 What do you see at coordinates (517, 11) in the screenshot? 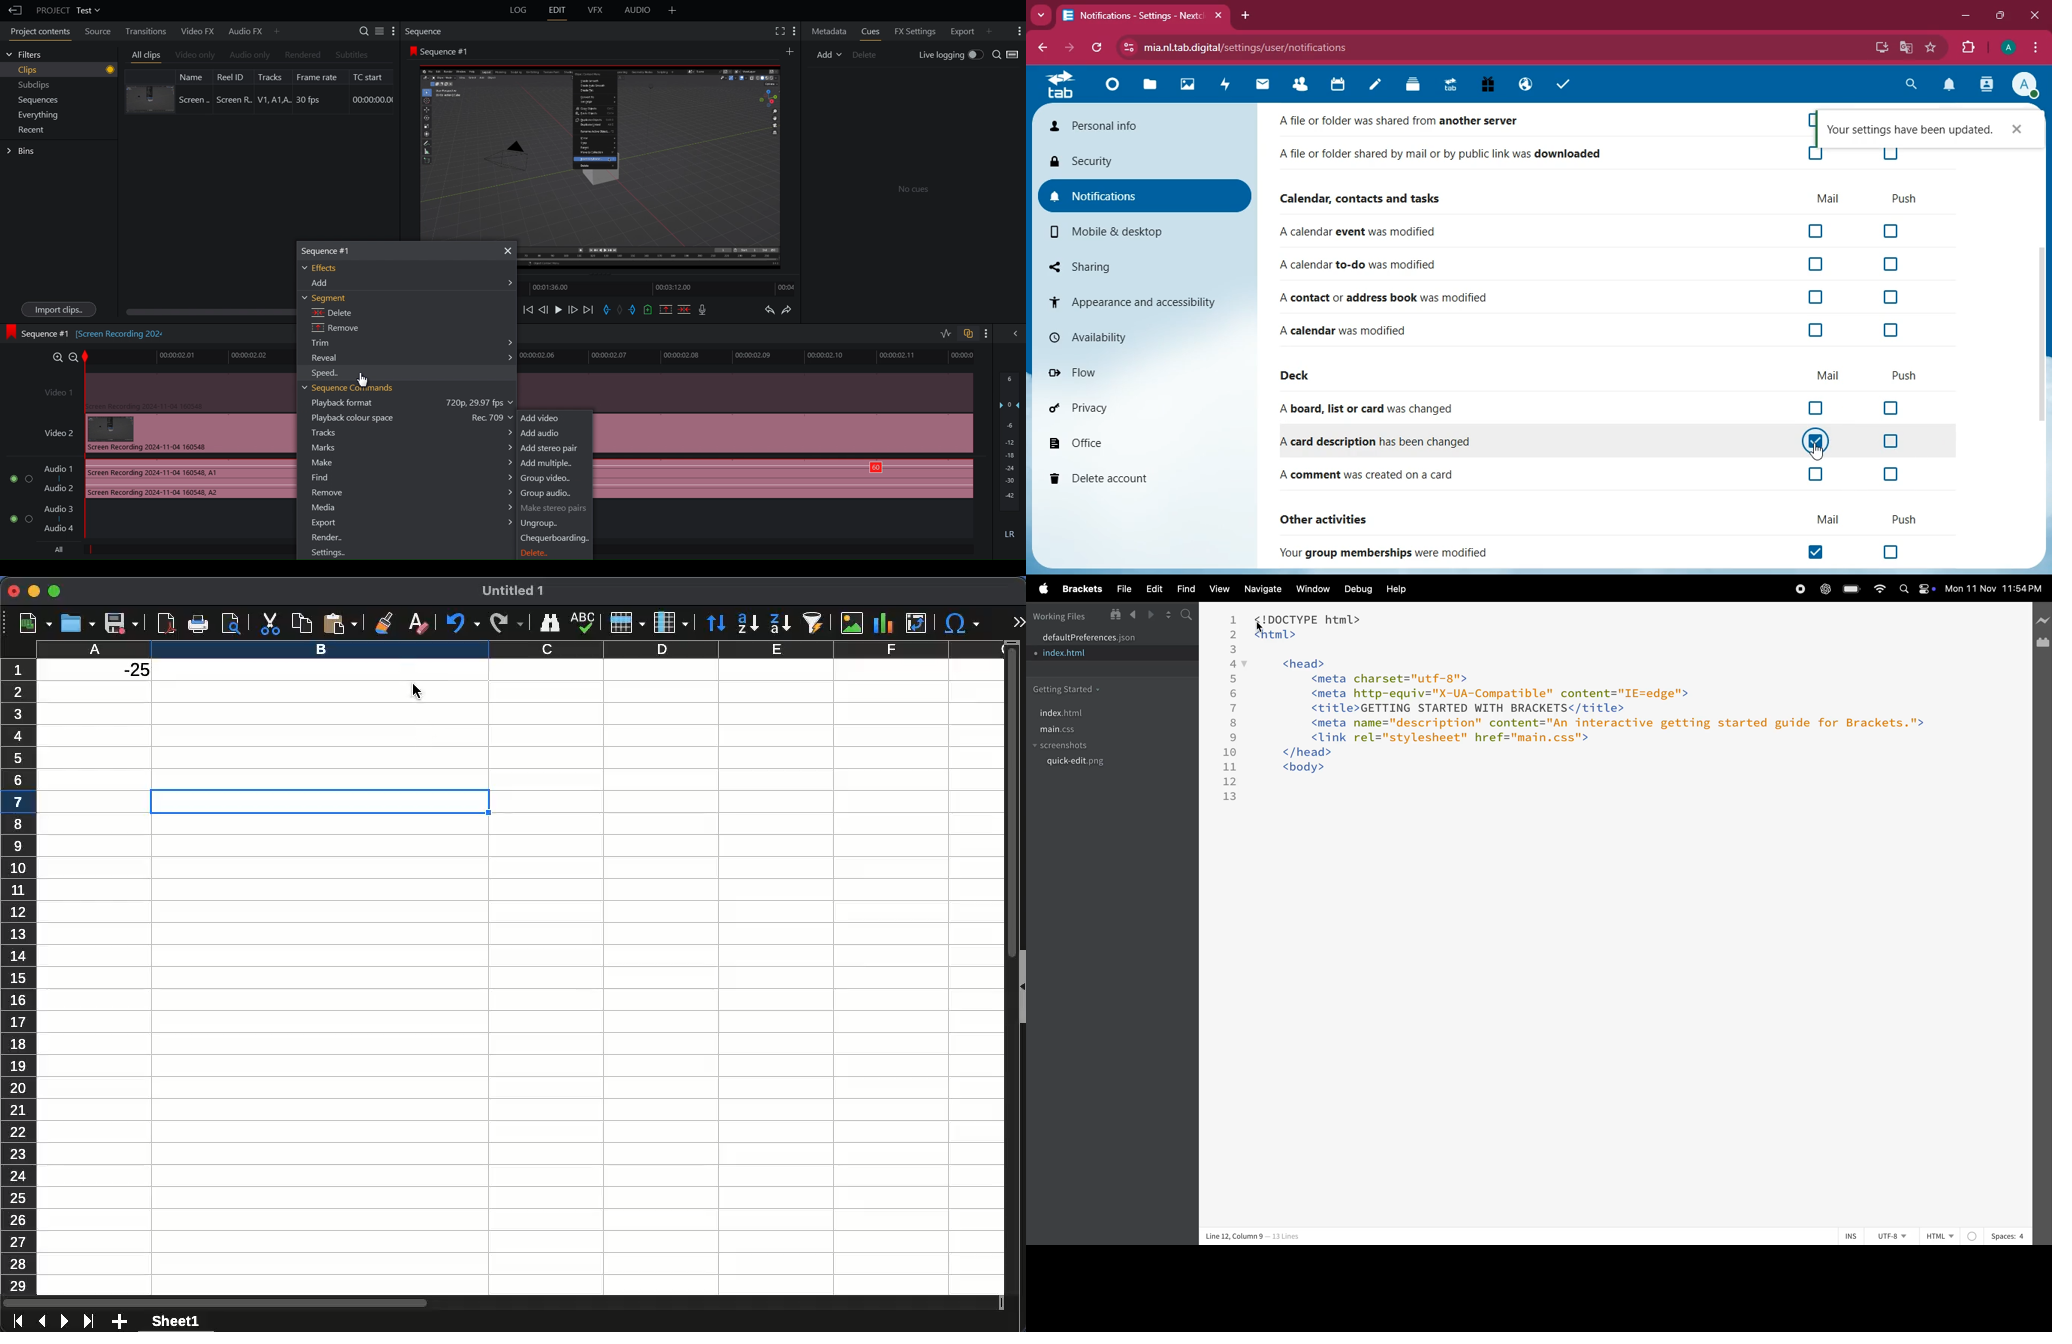
I see `Log ` at bounding box center [517, 11].